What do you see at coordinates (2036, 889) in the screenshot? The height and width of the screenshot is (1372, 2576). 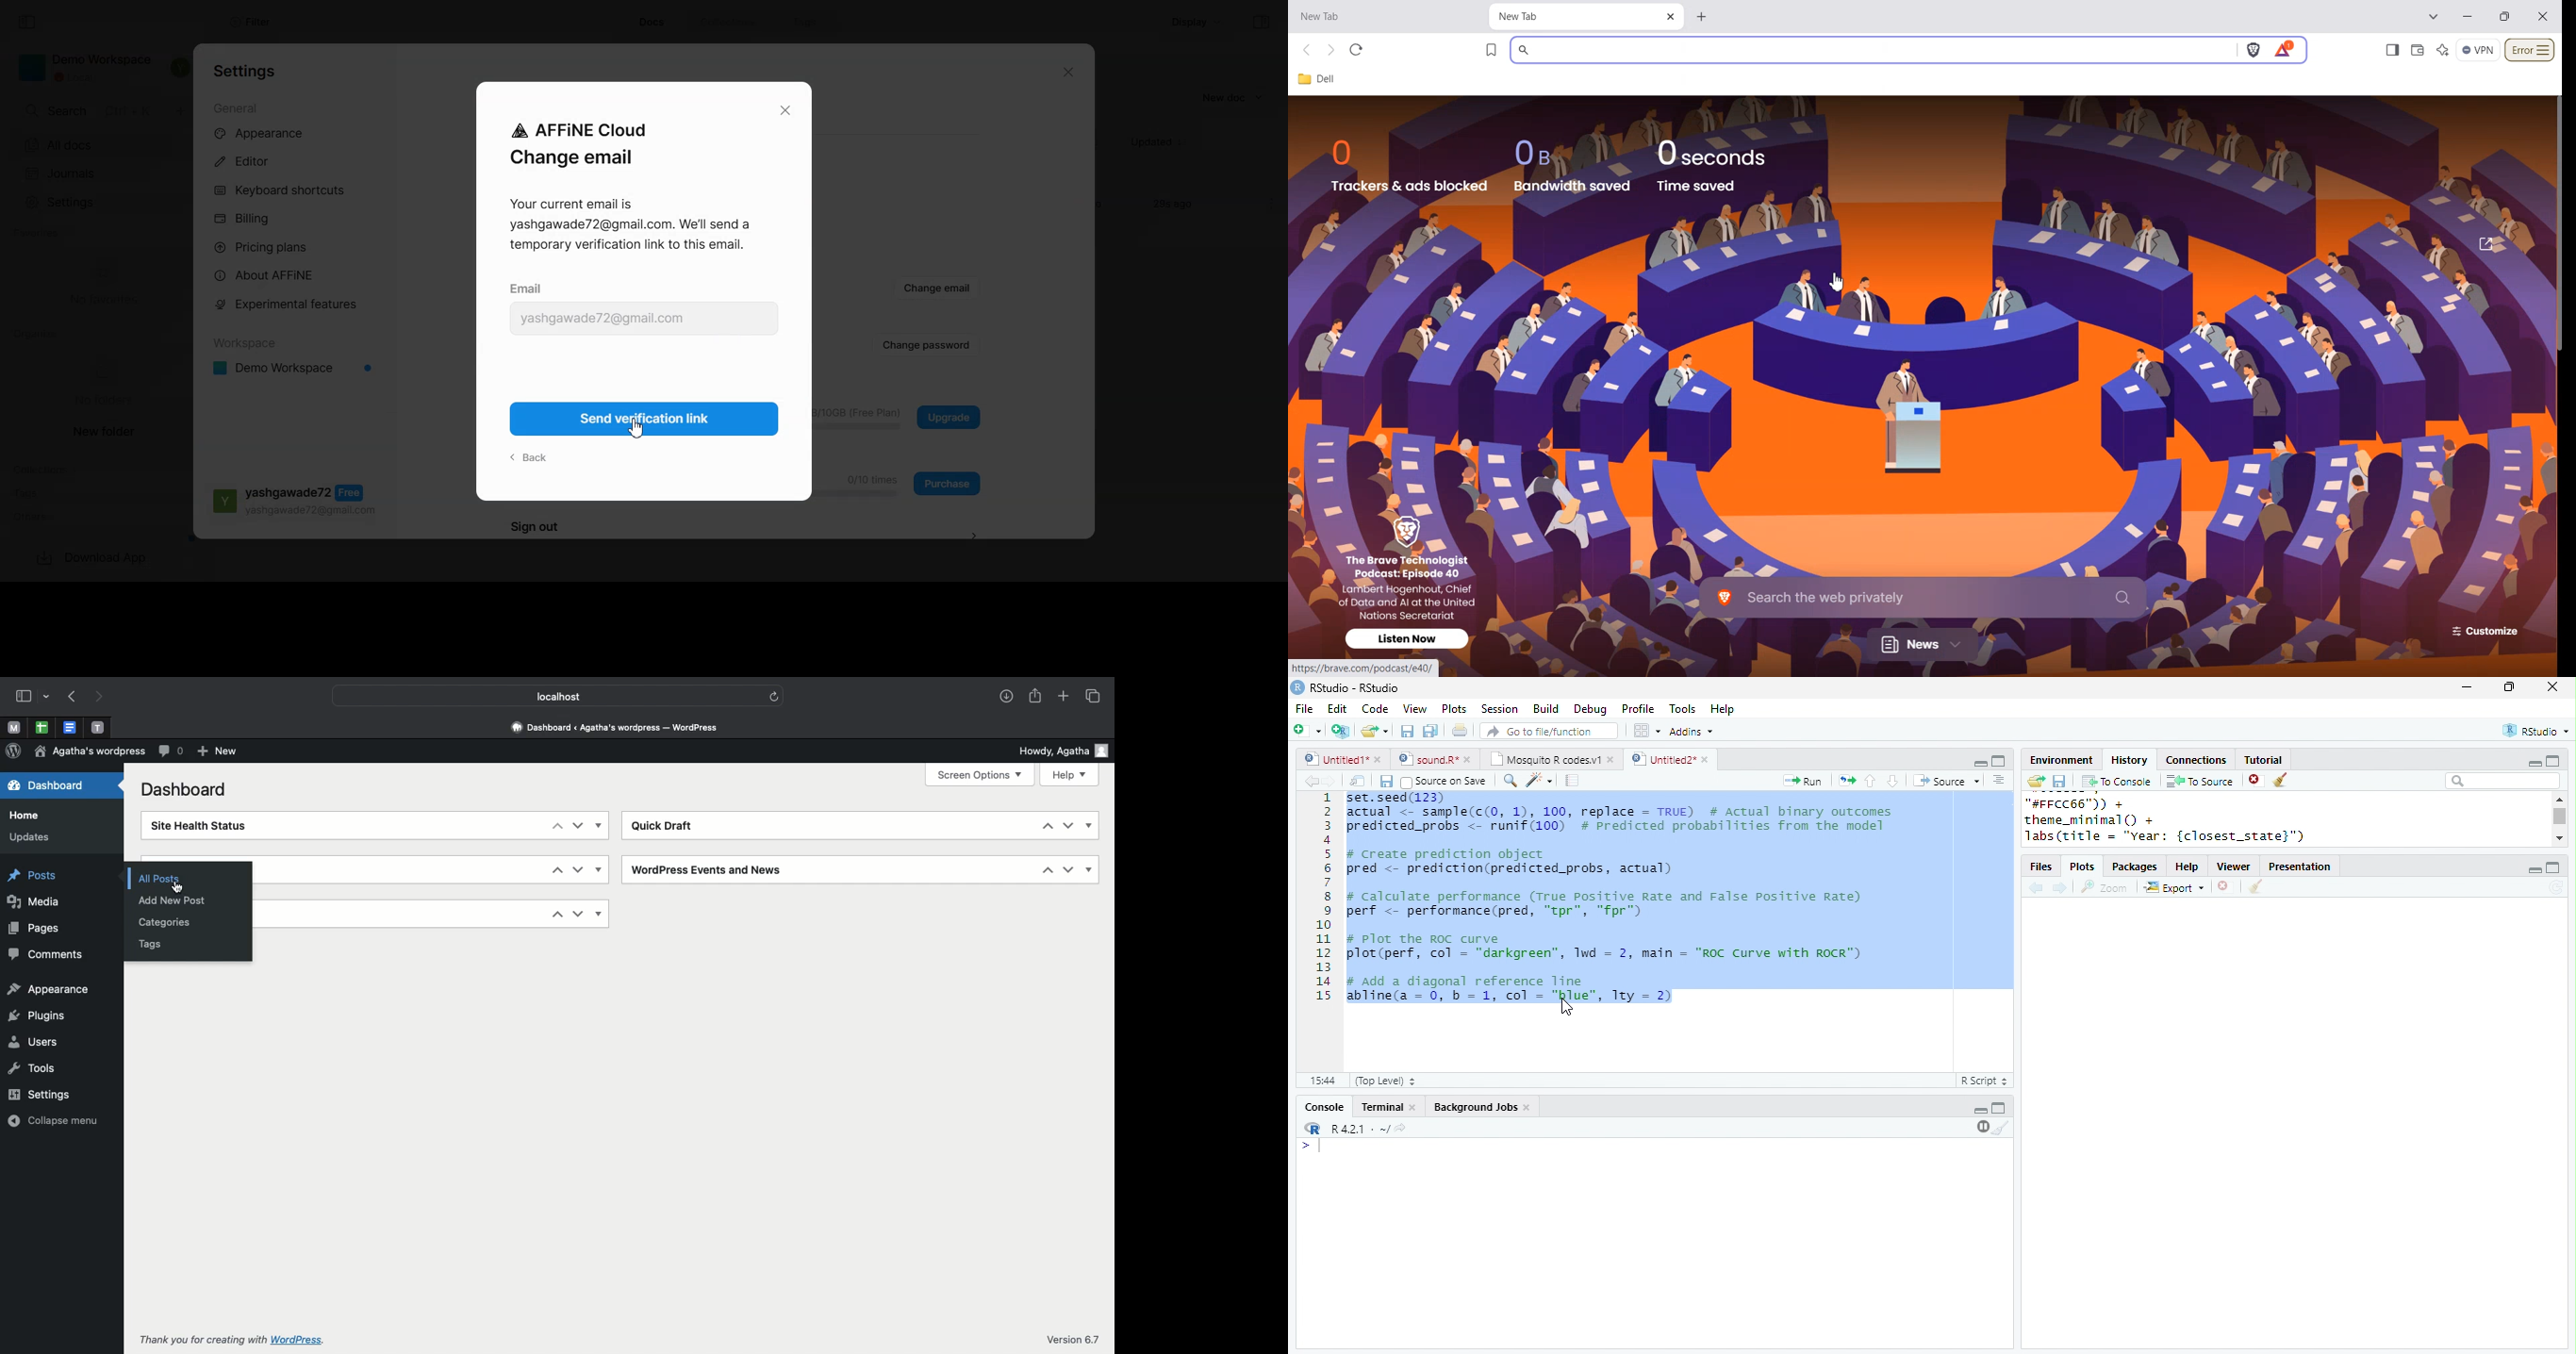 I see `back` at bounding box center [2036, 889].